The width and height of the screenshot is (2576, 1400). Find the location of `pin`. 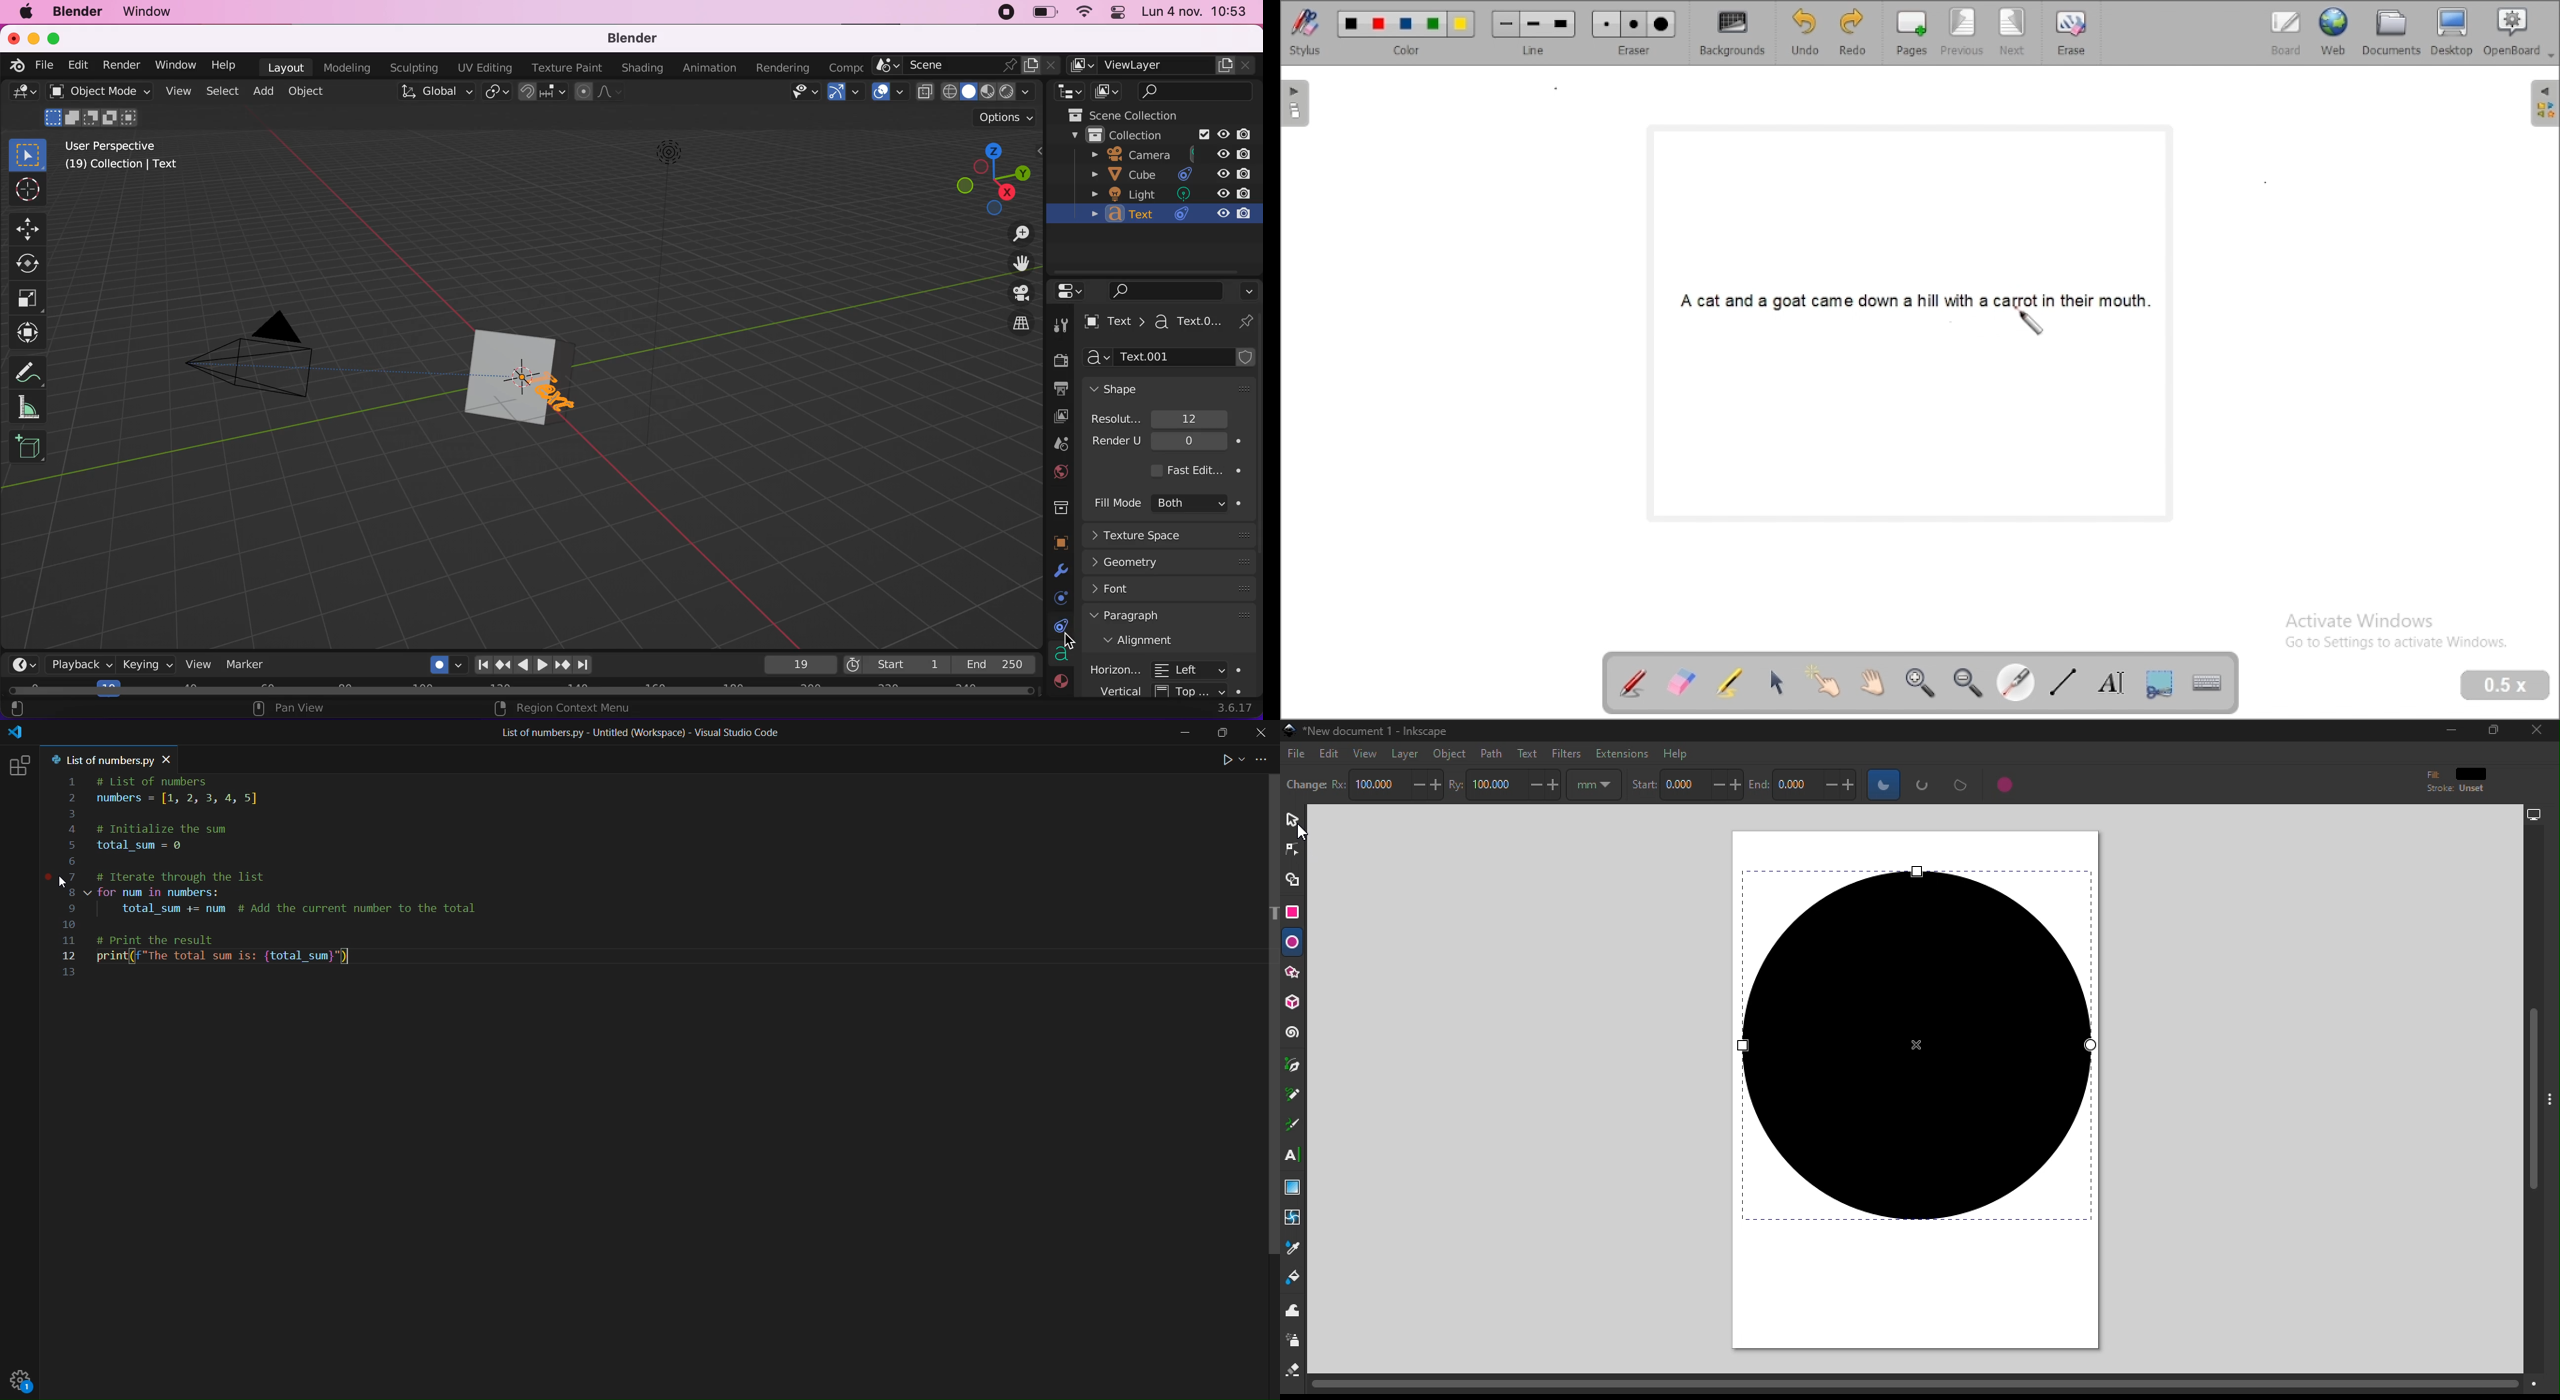

pin is located at coordinates (1246, 321).